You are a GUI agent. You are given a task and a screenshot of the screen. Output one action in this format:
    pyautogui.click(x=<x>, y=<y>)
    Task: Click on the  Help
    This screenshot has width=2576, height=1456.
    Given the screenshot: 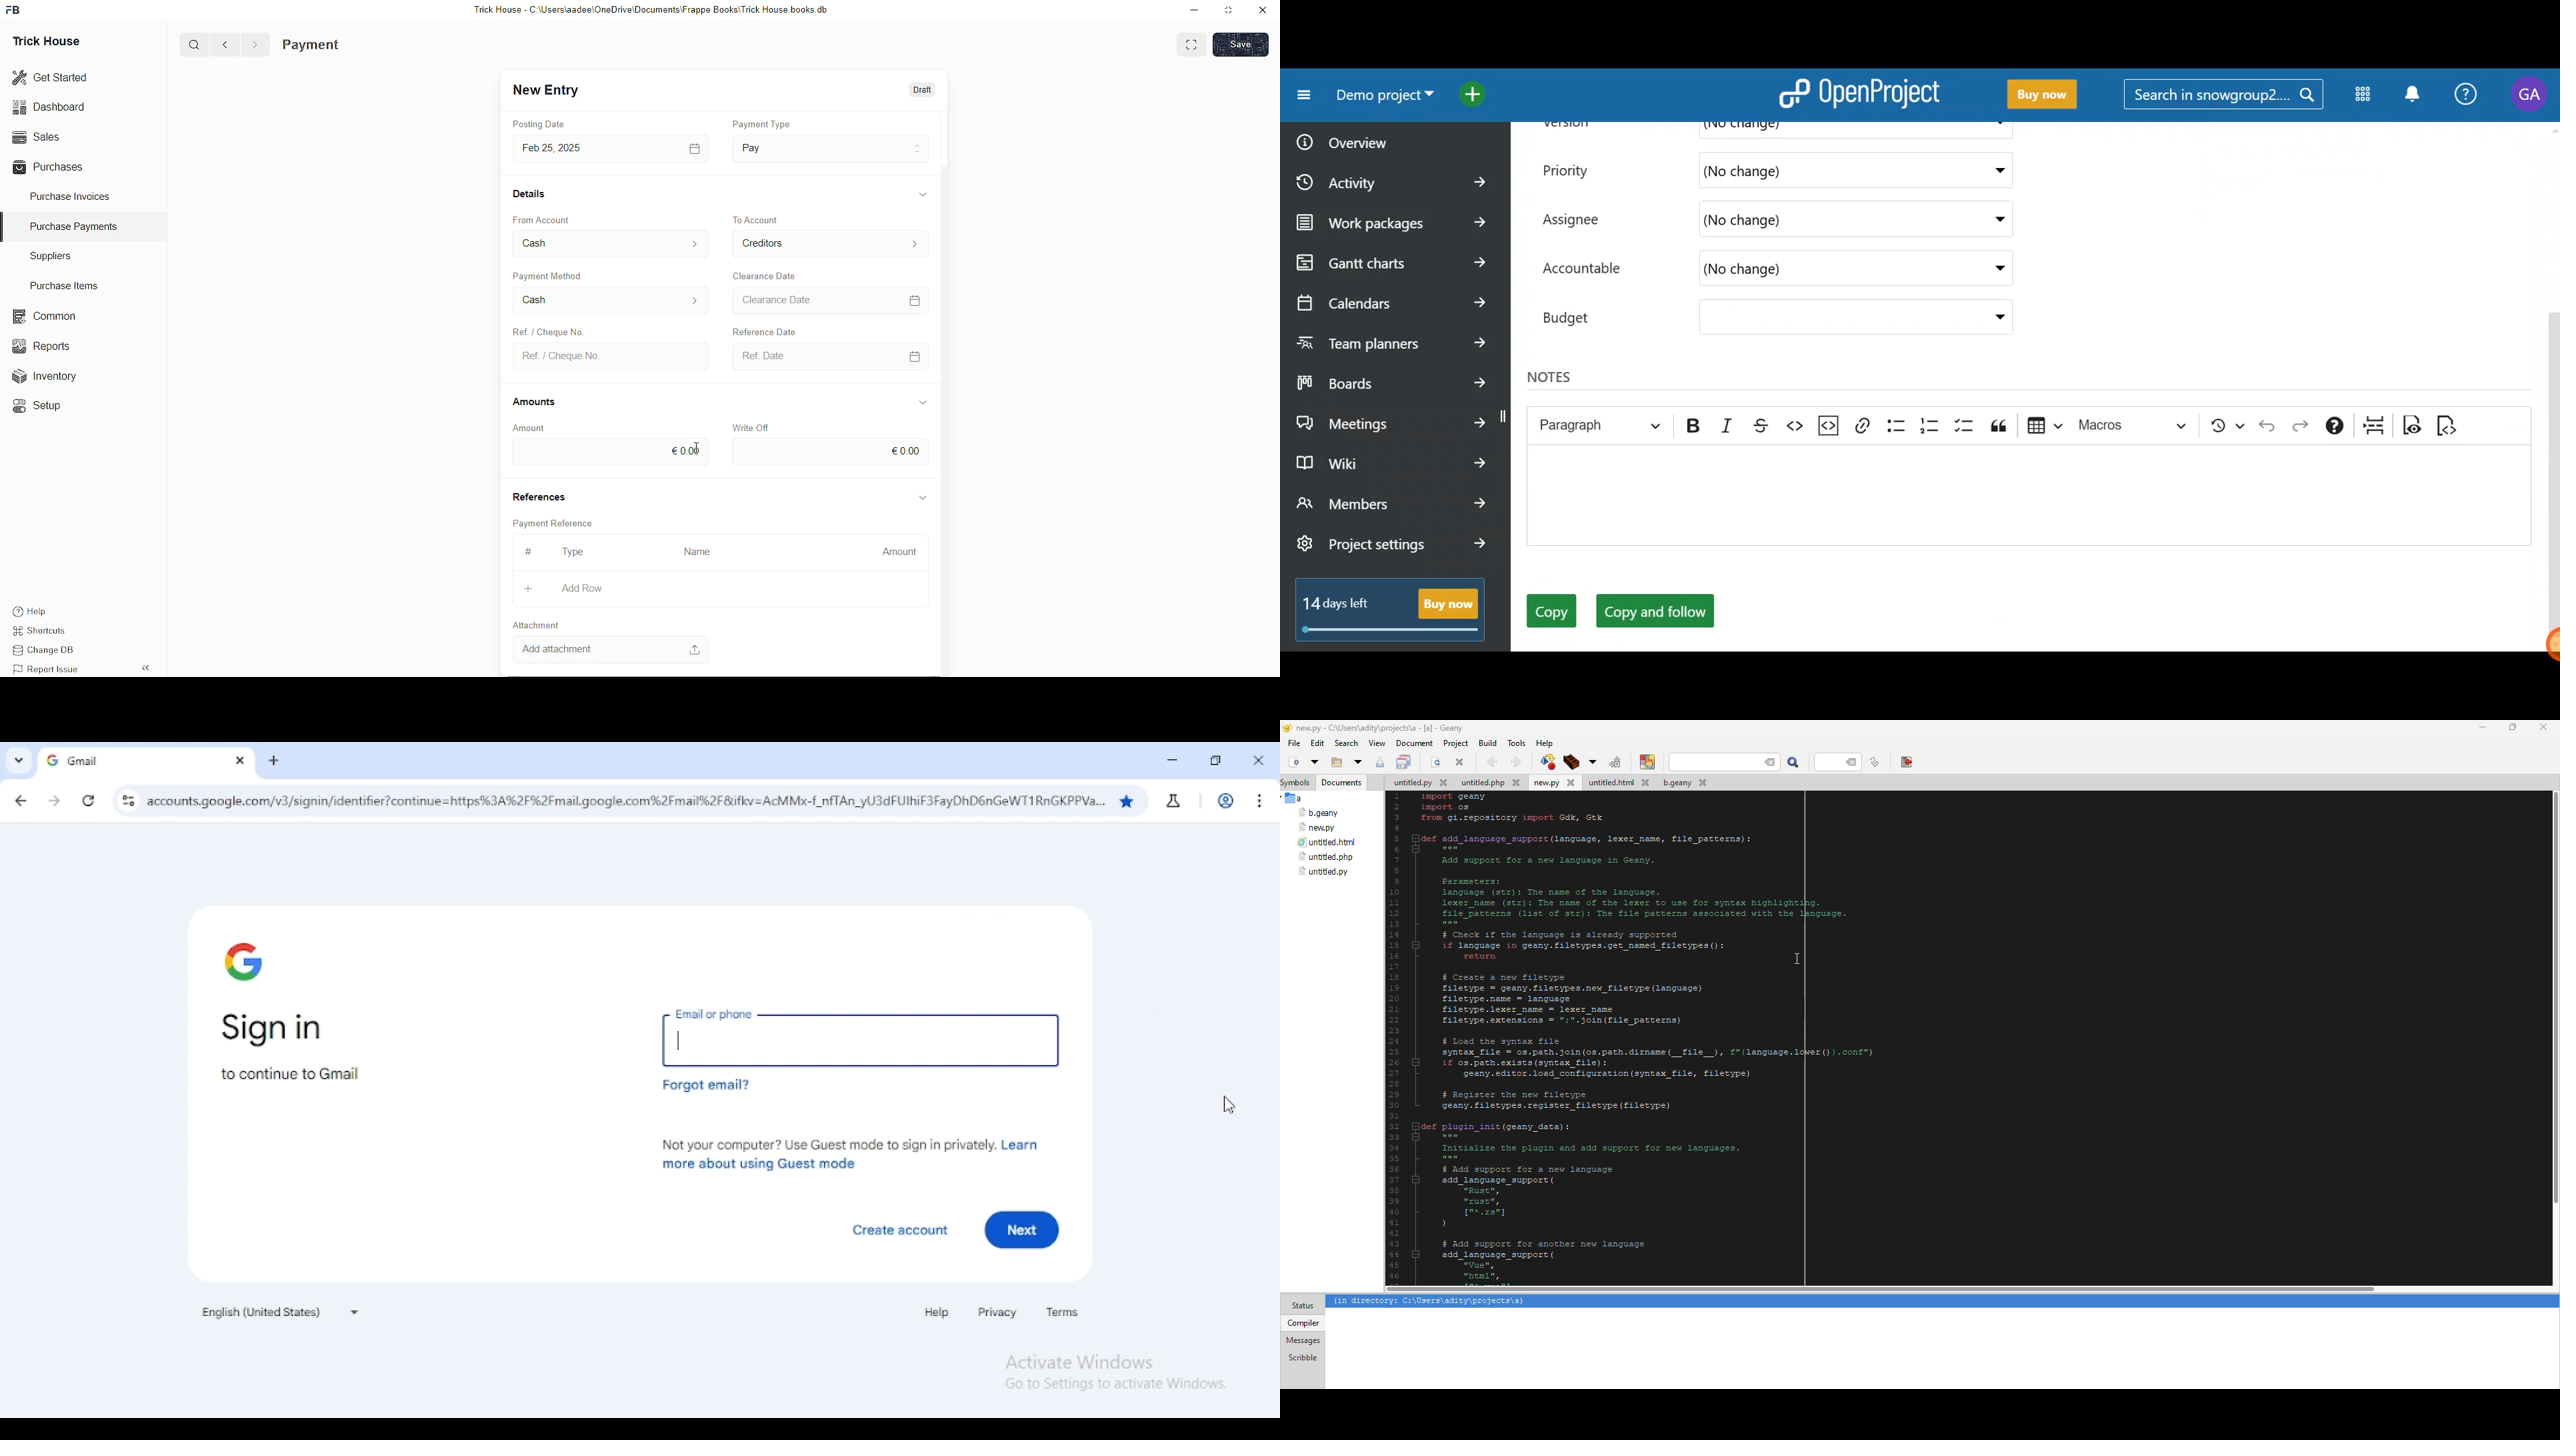 What is the action you would take?
    pyautogui.click(x=50, y=610)
    